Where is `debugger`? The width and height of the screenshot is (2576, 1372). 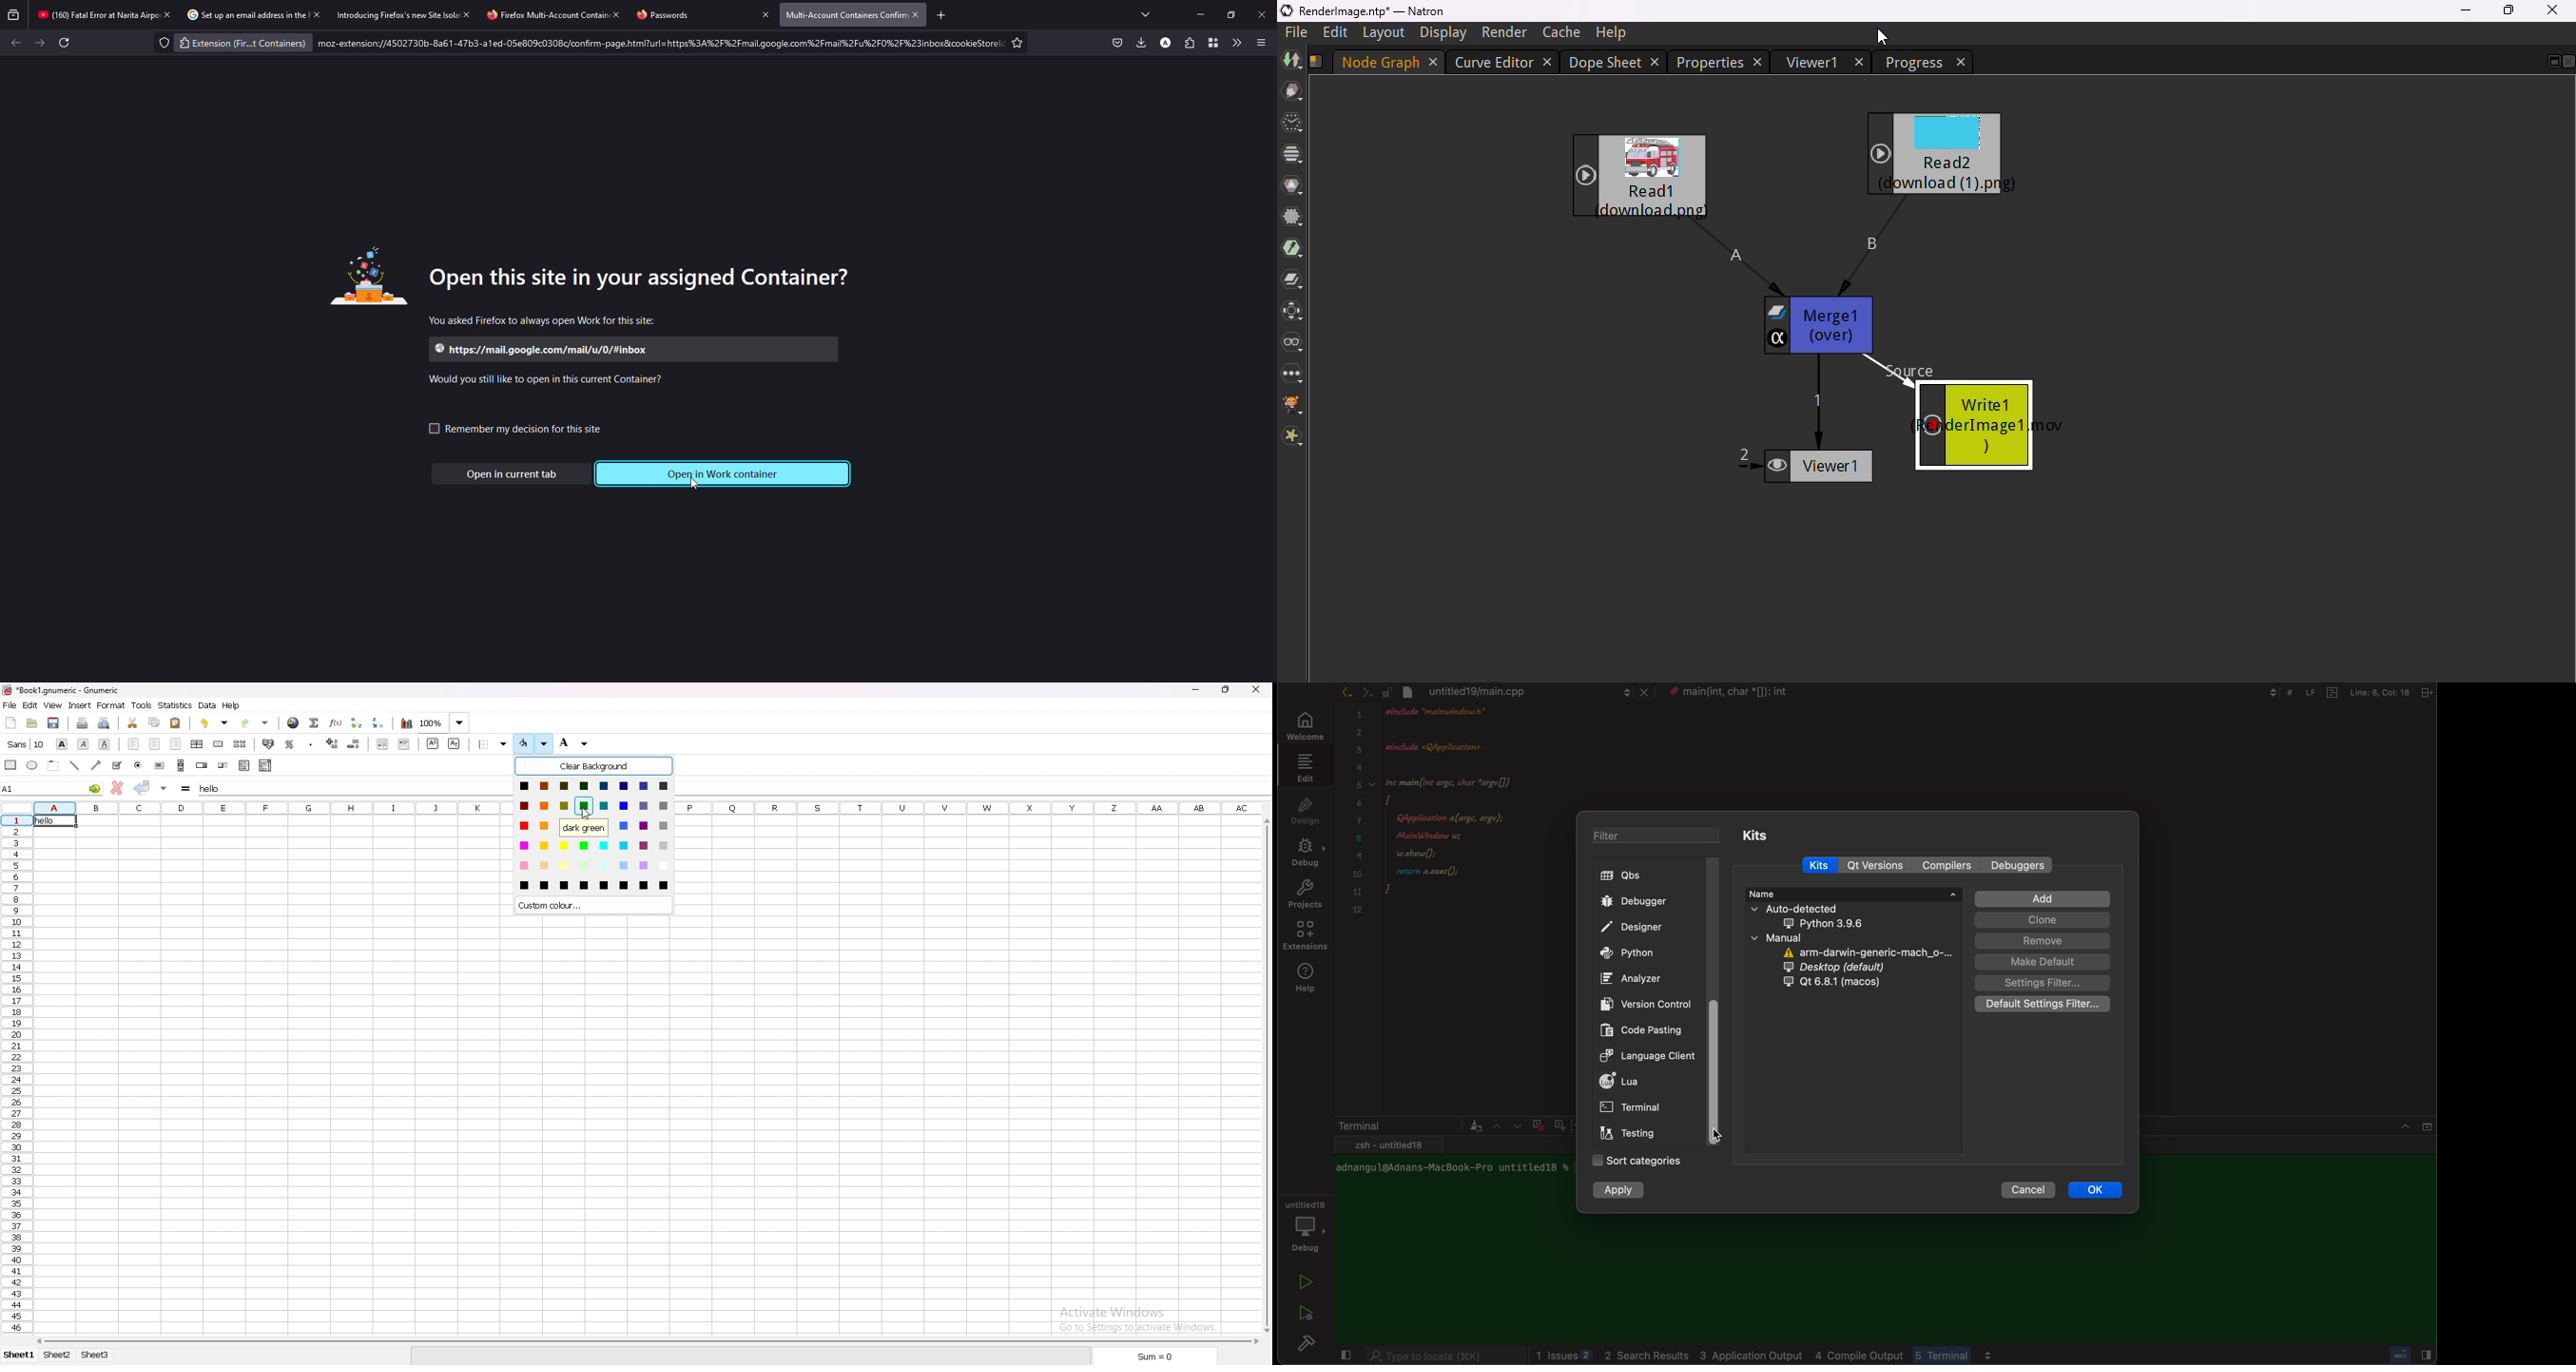
debugger is located at coordinates (1649, 901).